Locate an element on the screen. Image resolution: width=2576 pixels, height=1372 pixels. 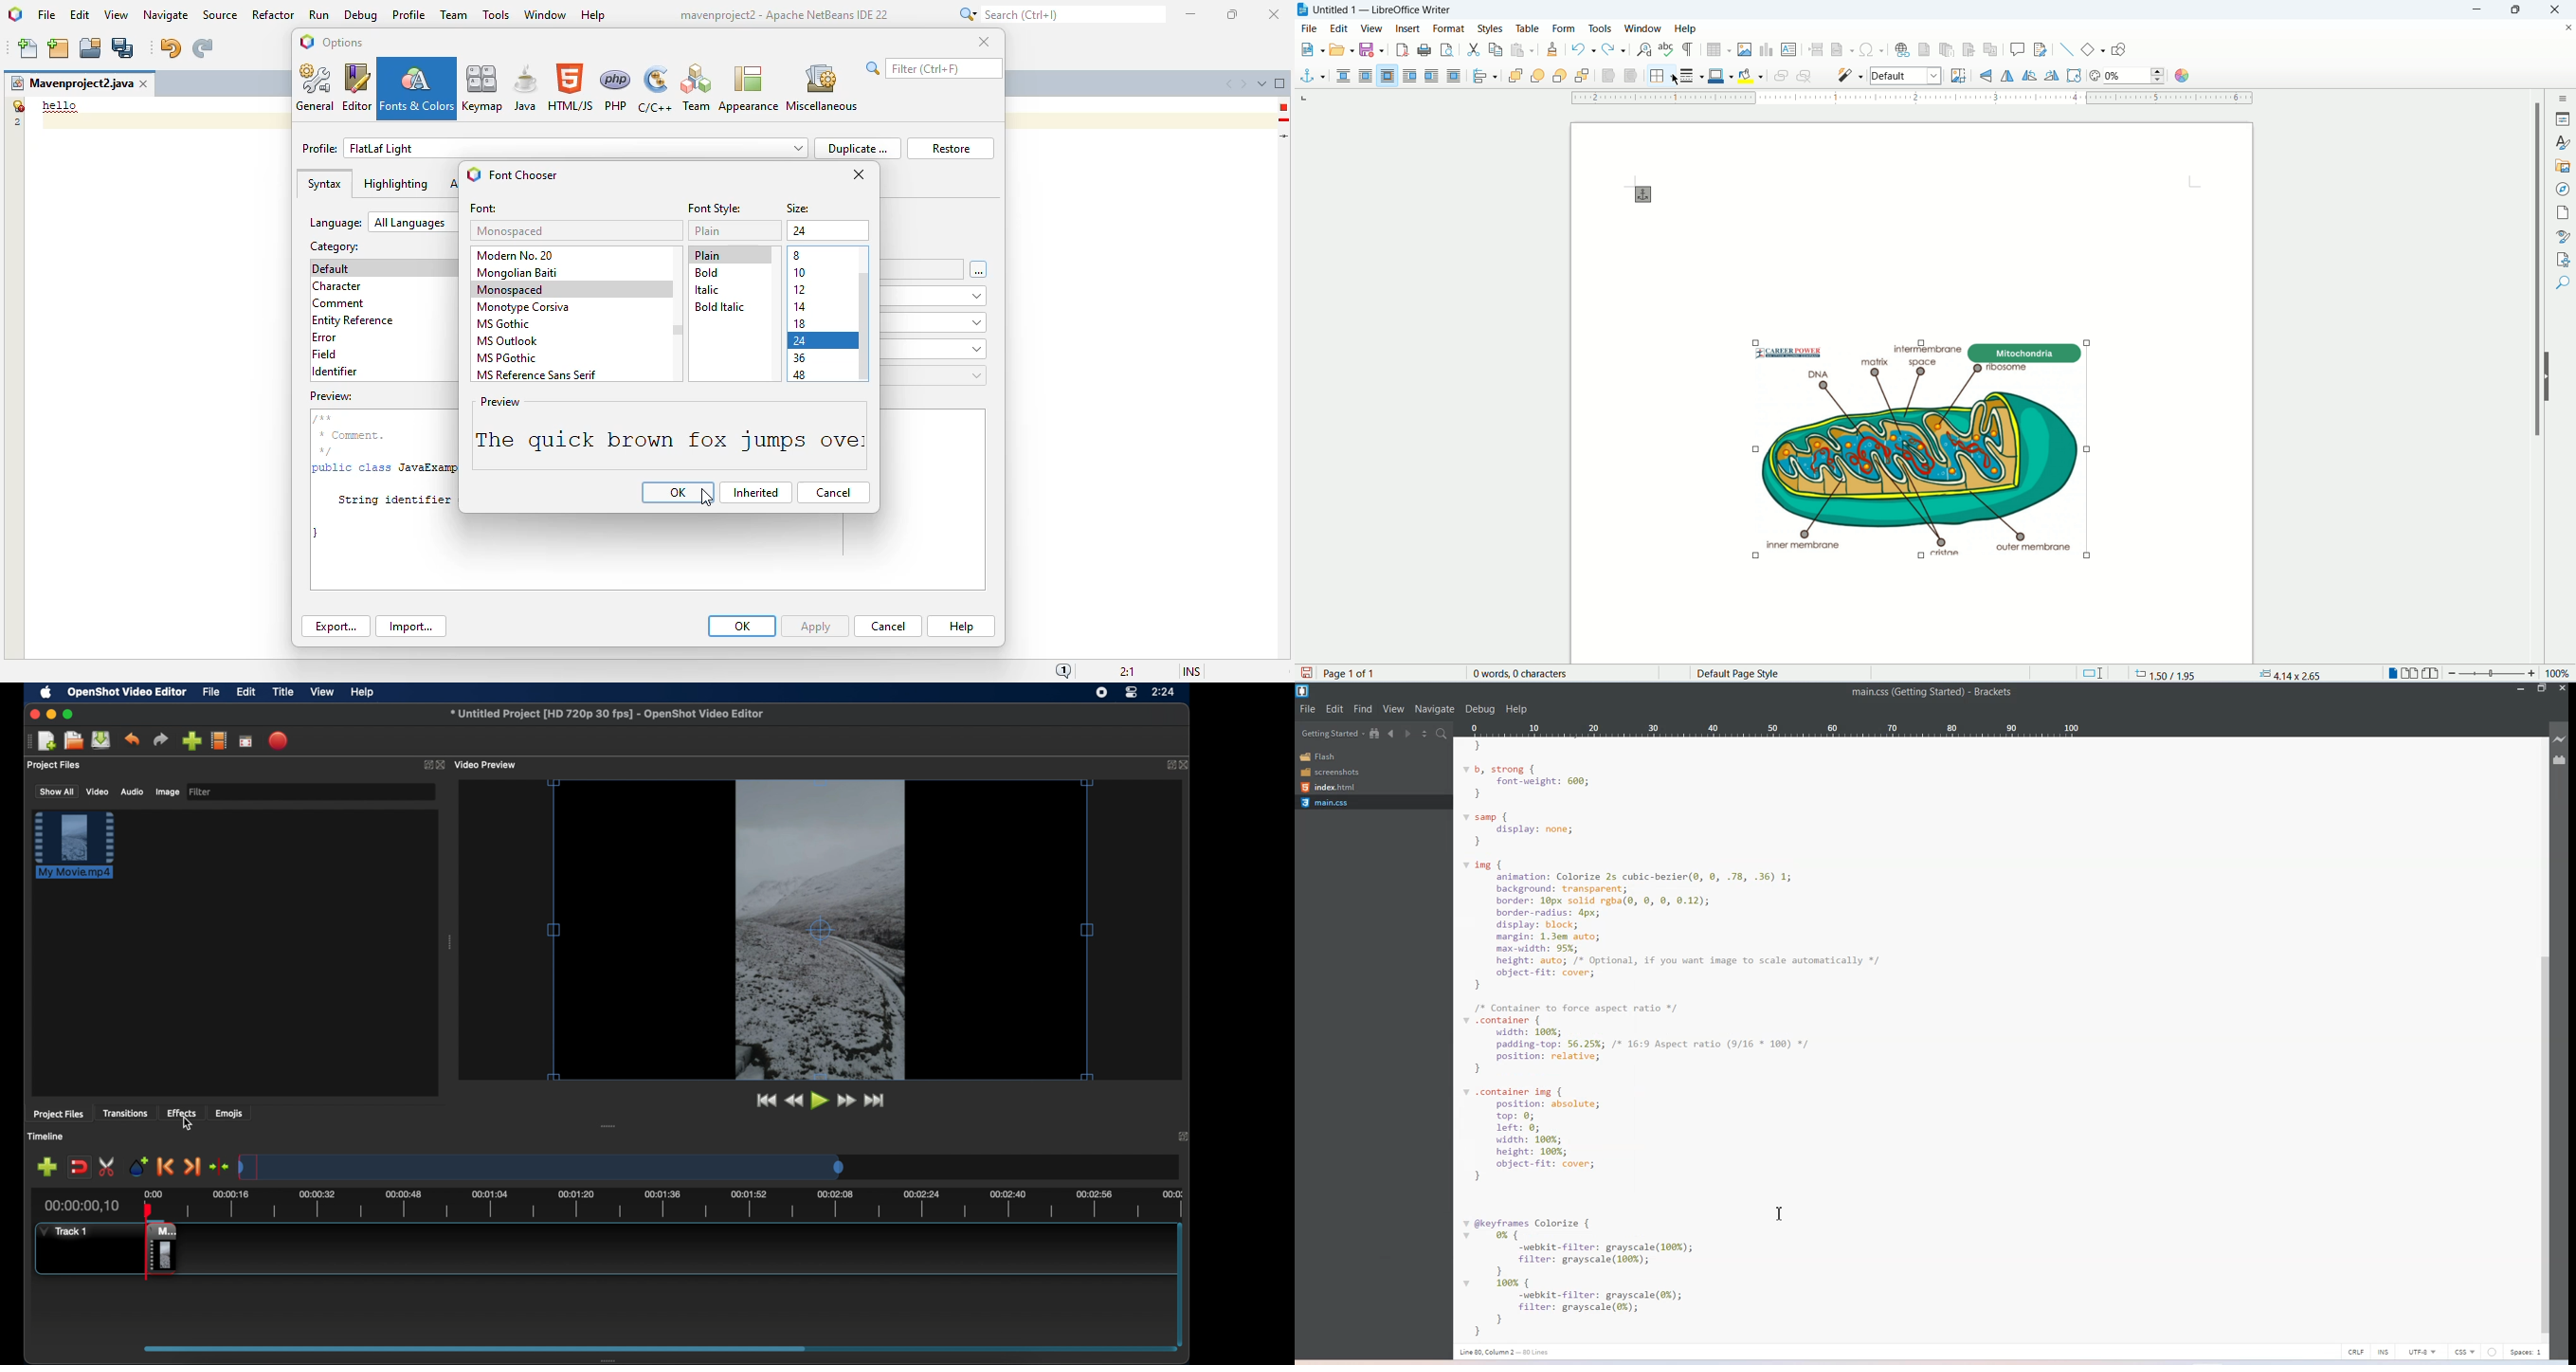
insert footnote is located at coordinates (1926, 49).